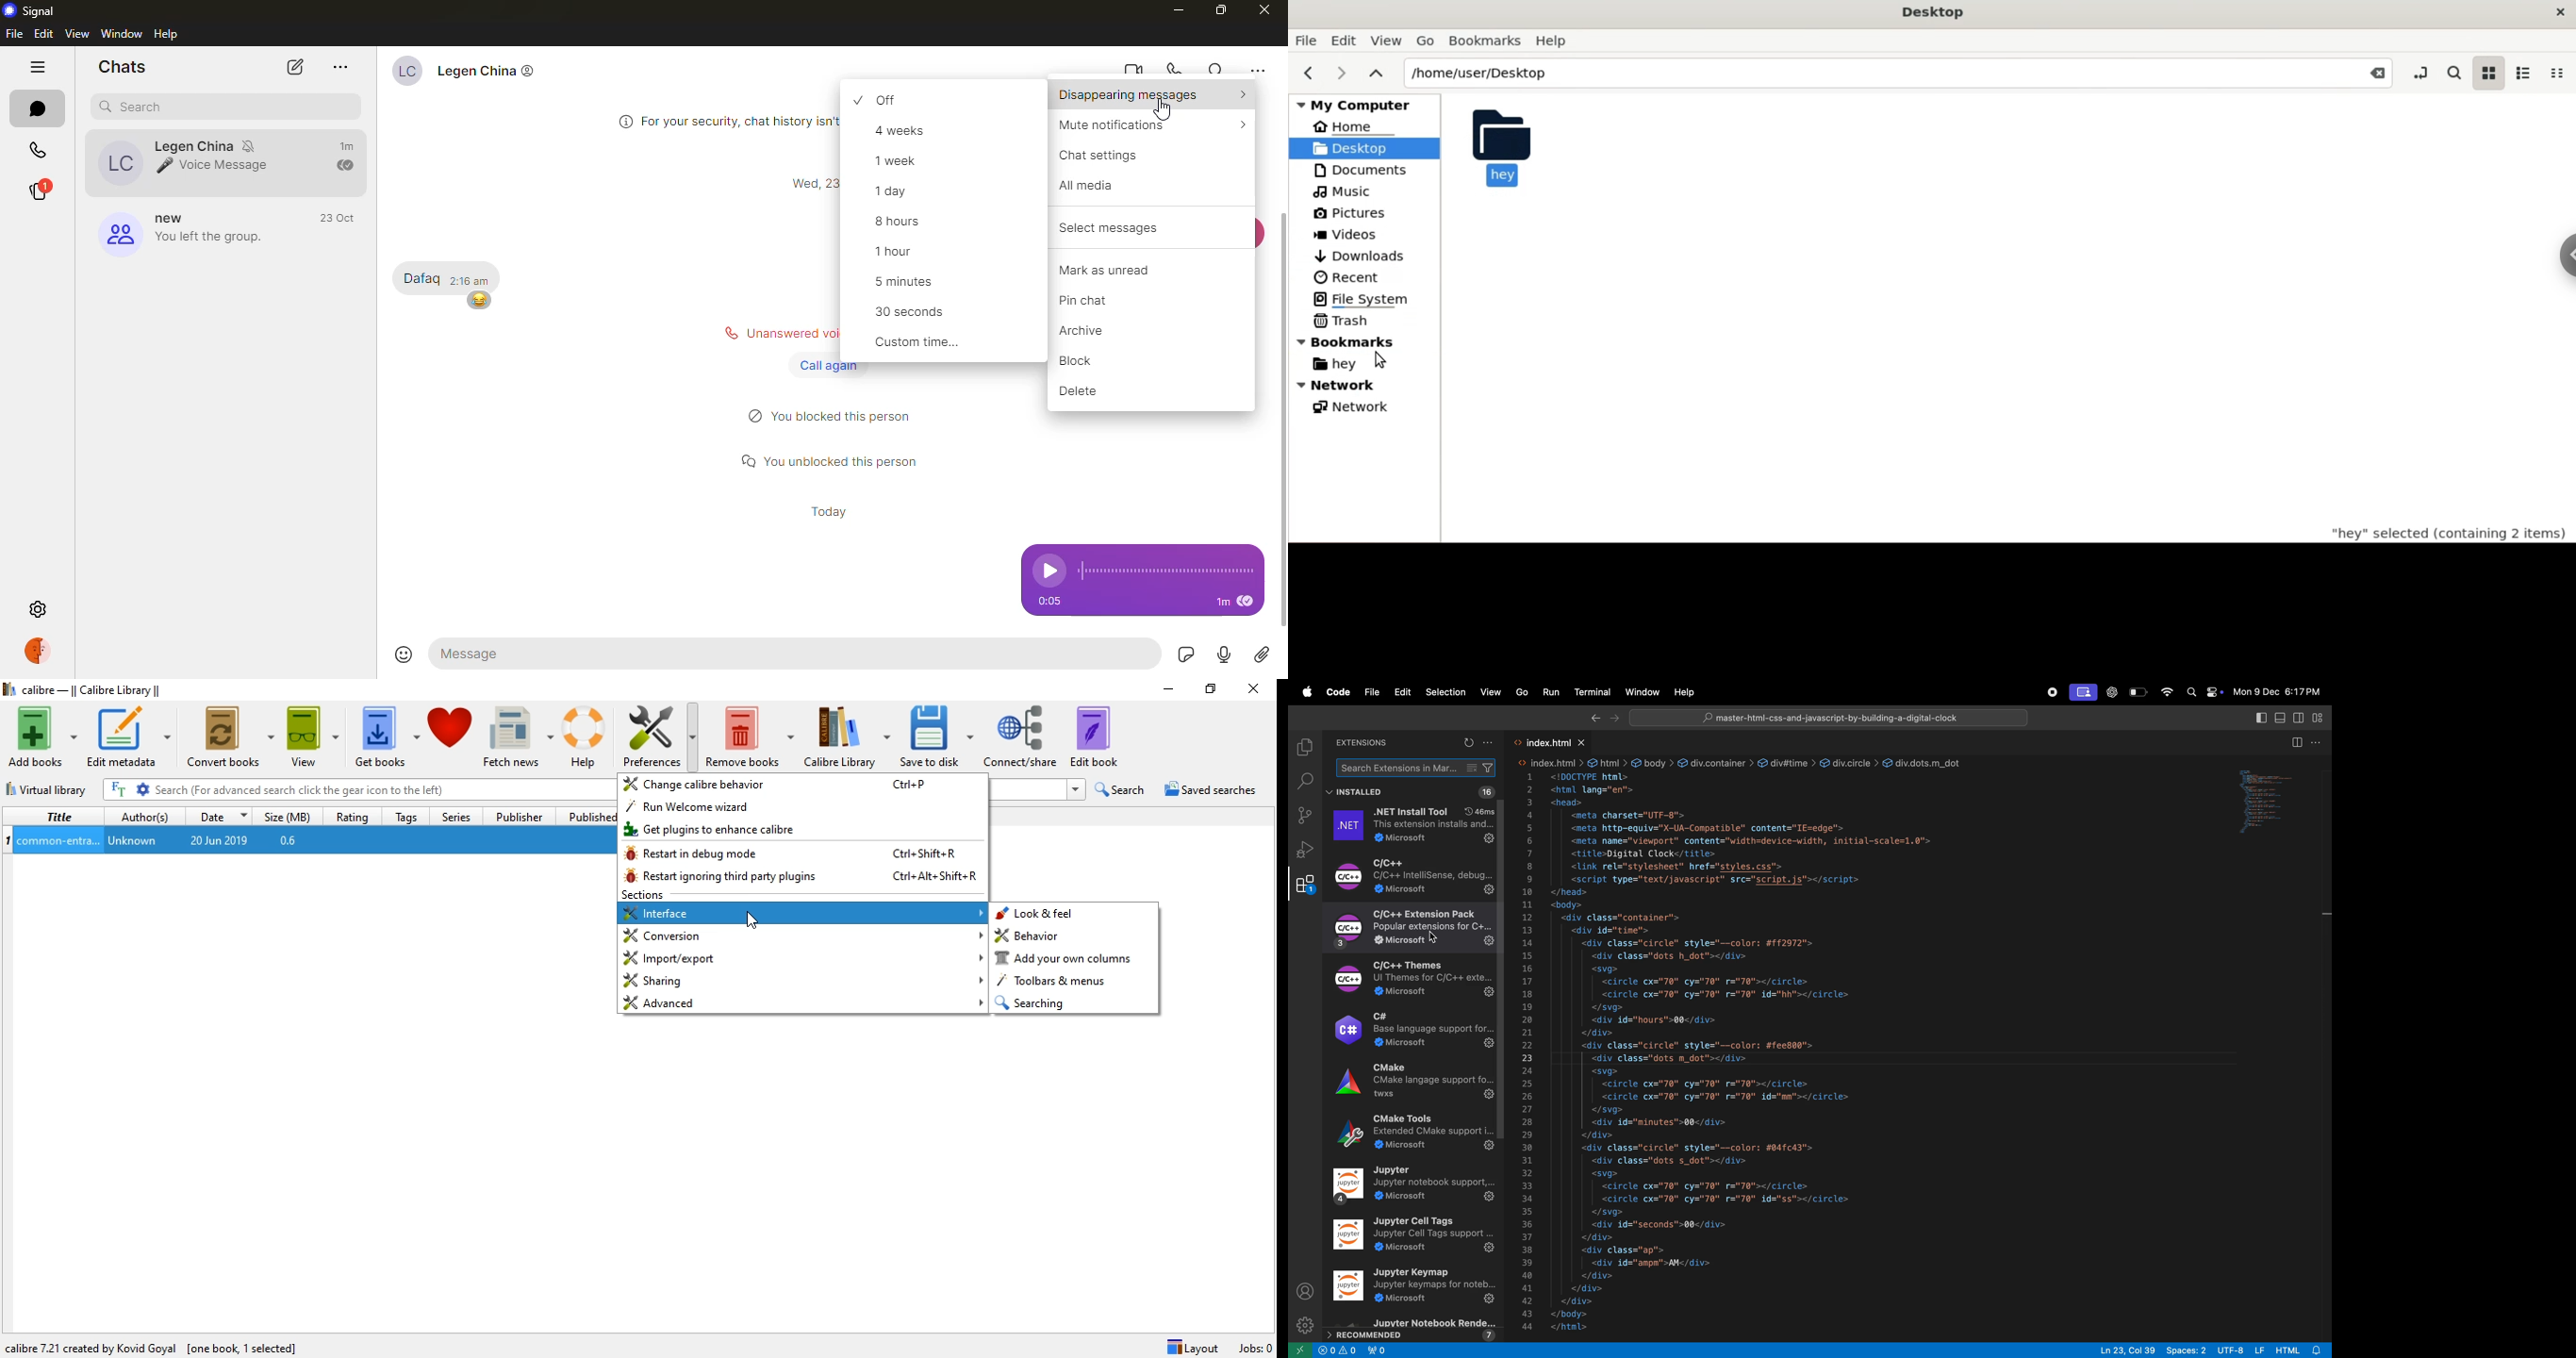 The image size is (2576, 1372). I want to click on Published, so click(586, 816).